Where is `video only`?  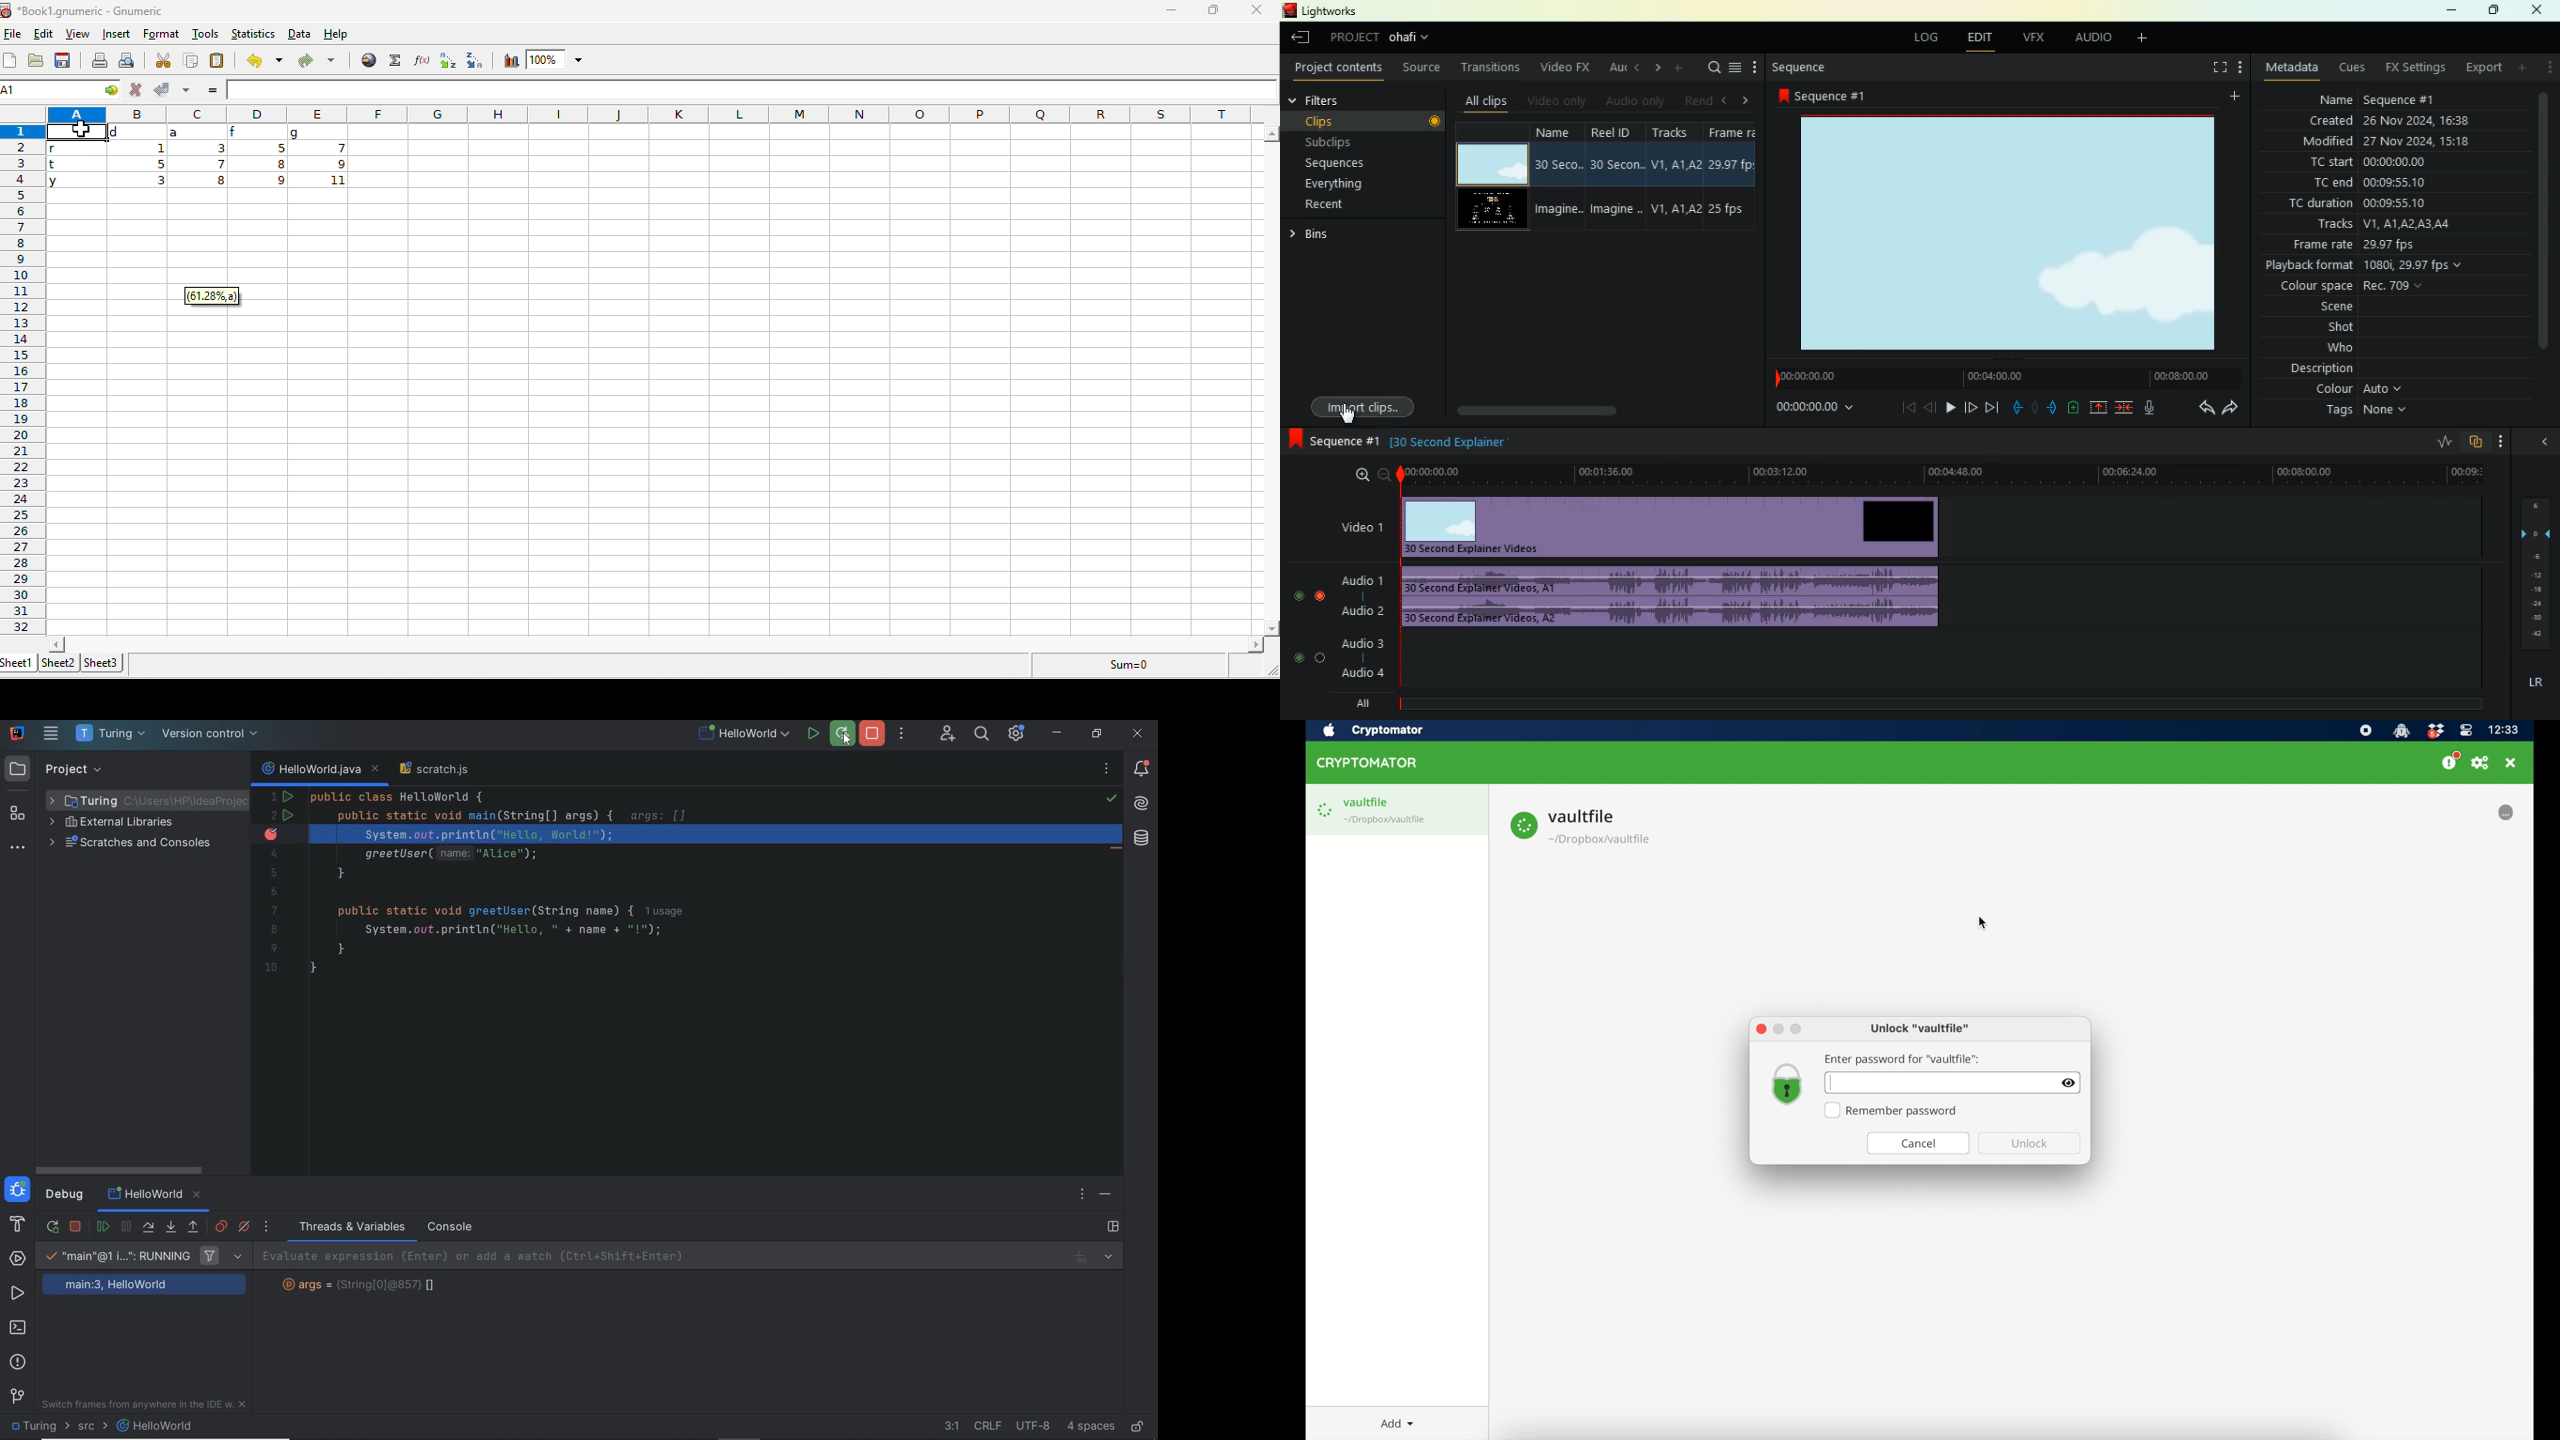
video only is located at coordinates (1559, 101).